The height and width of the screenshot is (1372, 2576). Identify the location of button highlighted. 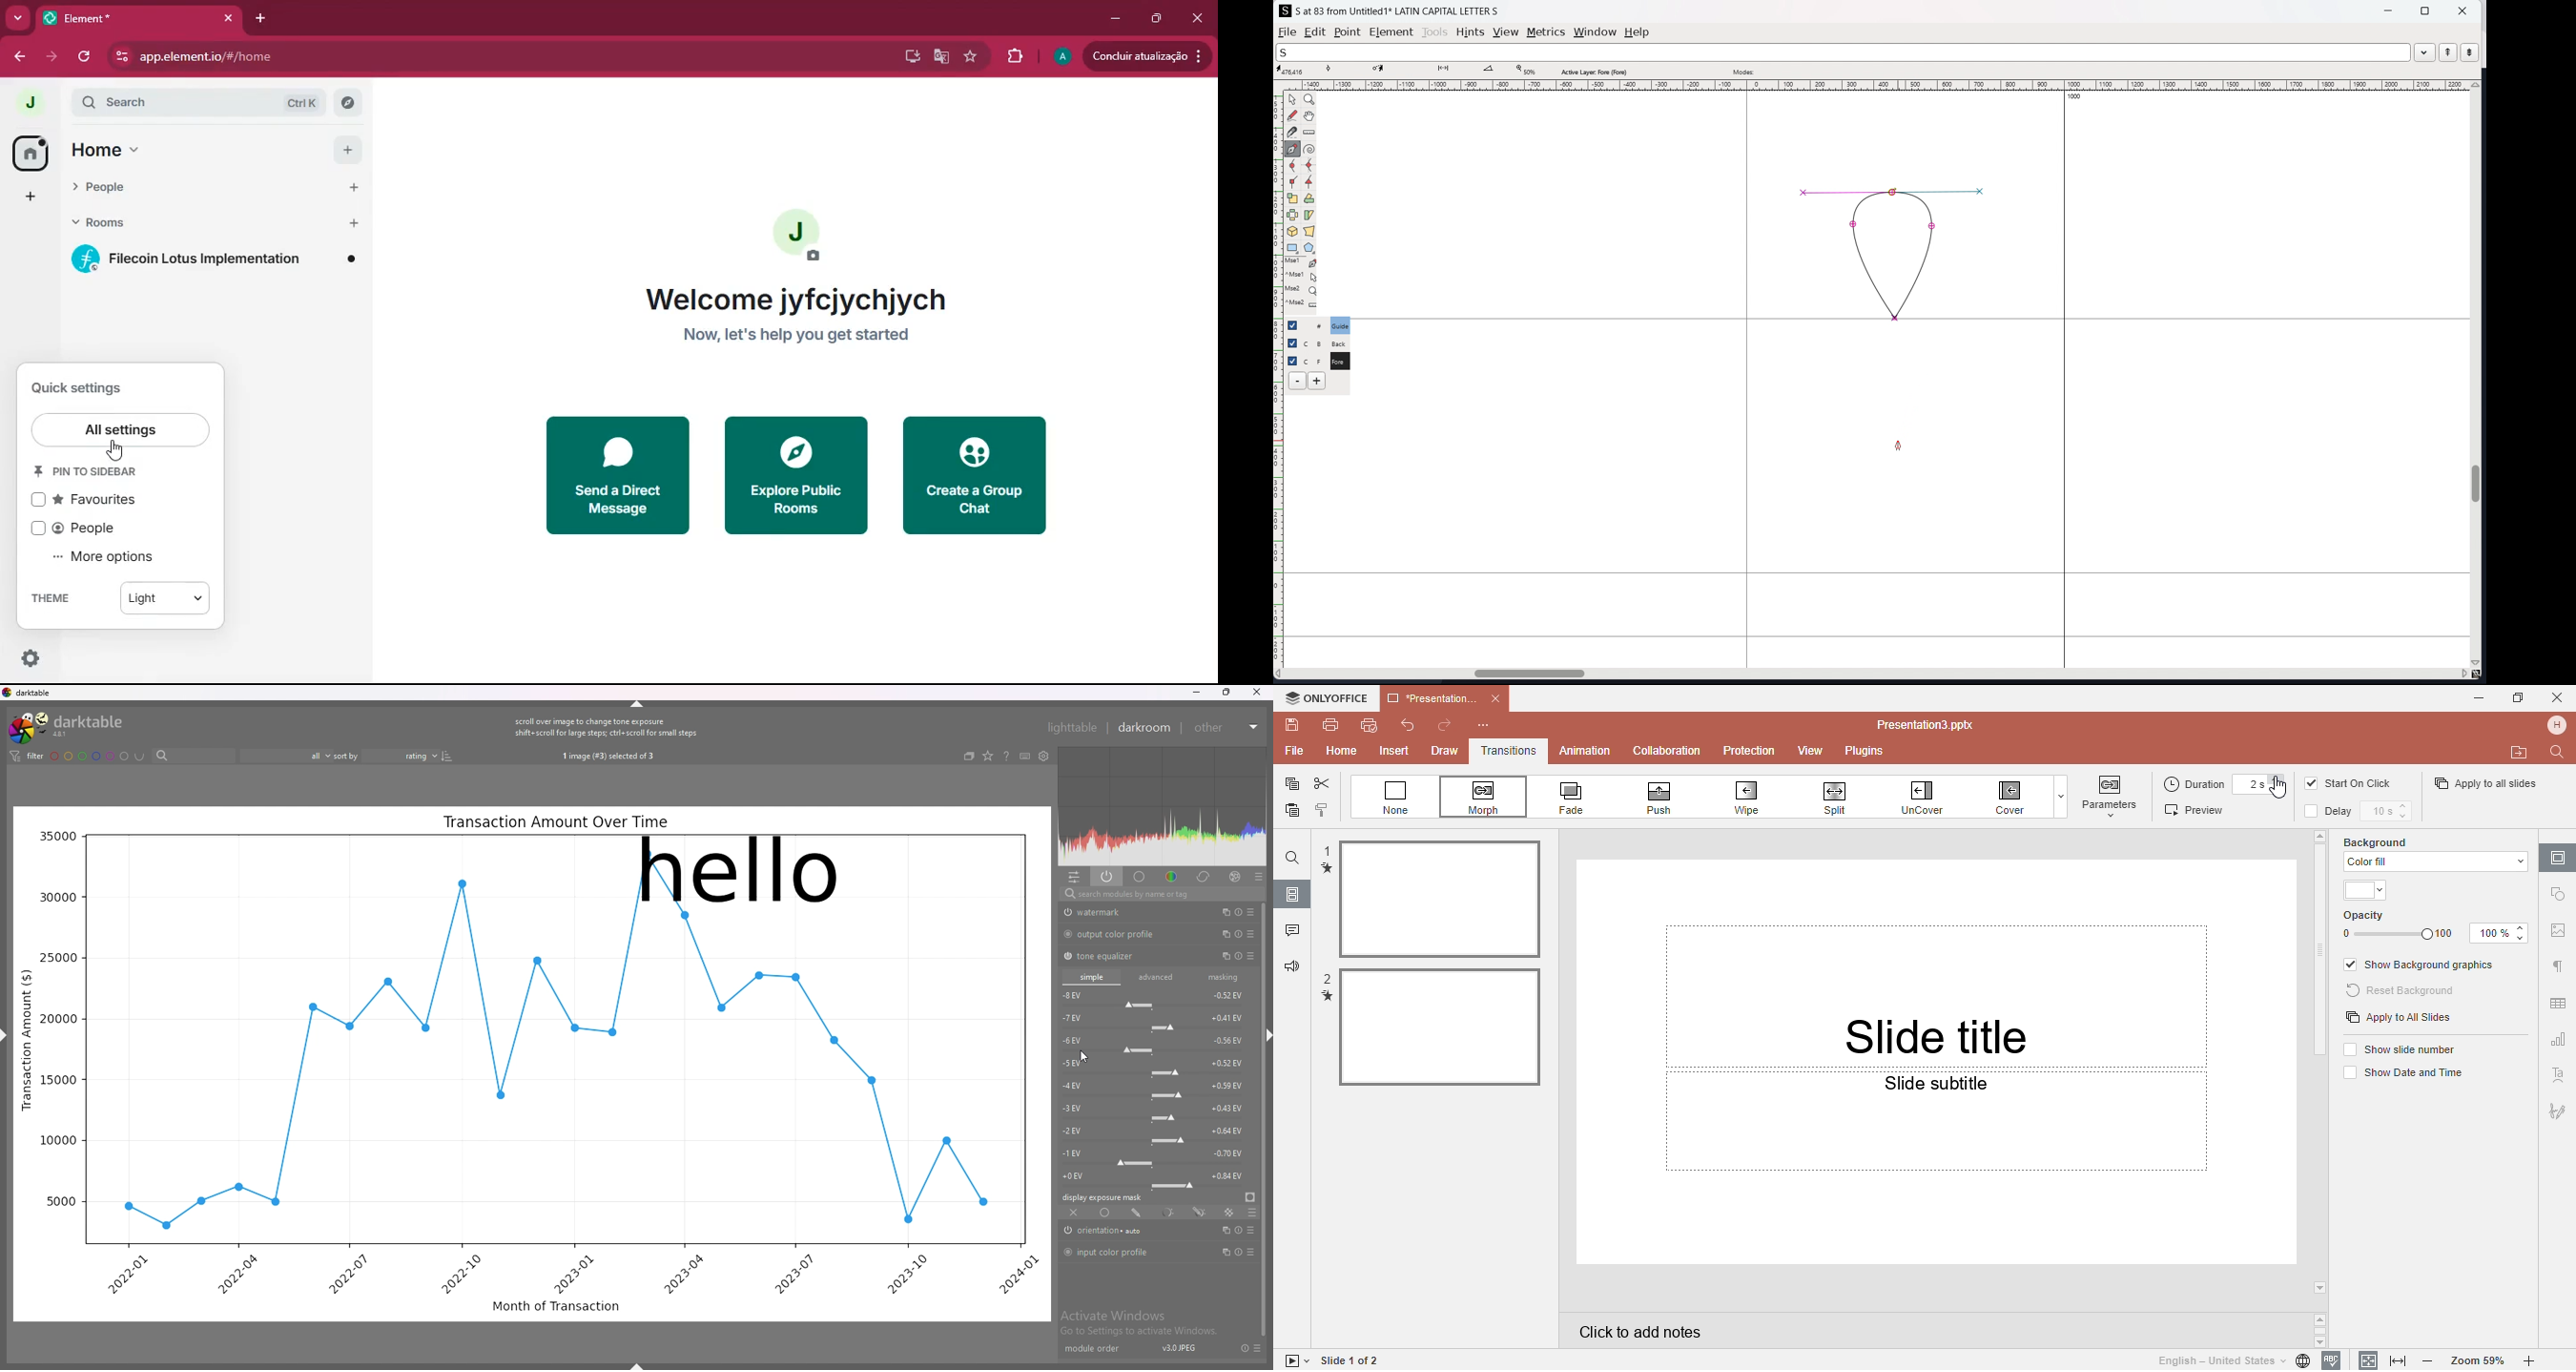
(2111, 796).